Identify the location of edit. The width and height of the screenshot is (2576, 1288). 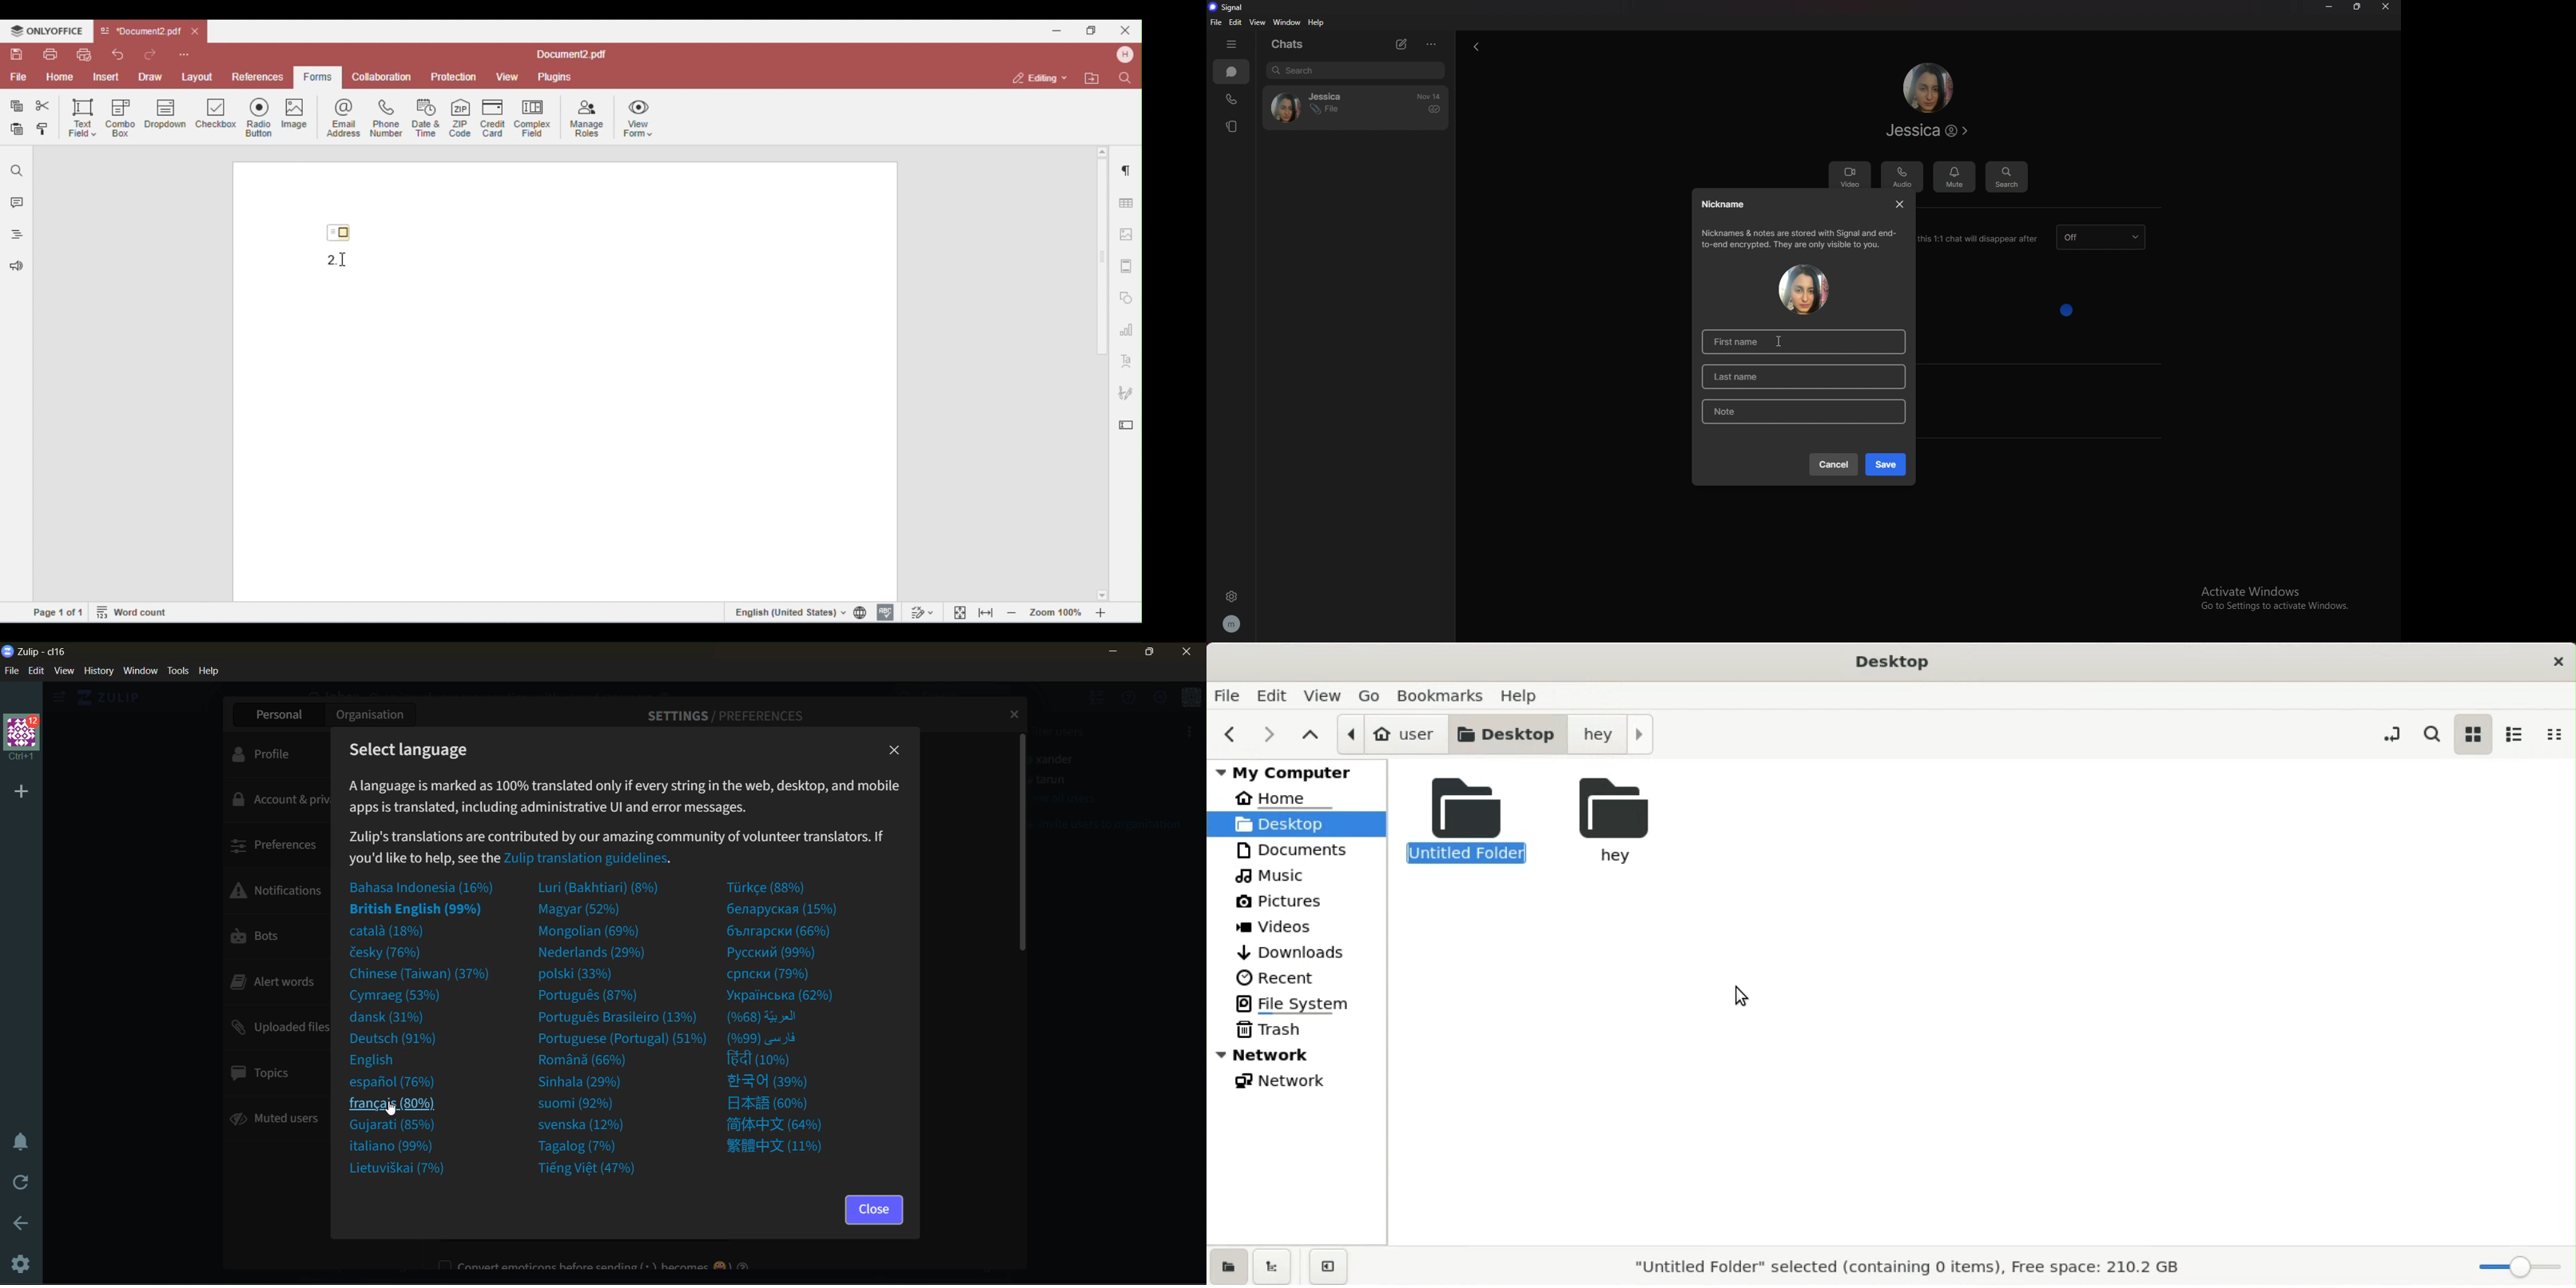
(36, 671).